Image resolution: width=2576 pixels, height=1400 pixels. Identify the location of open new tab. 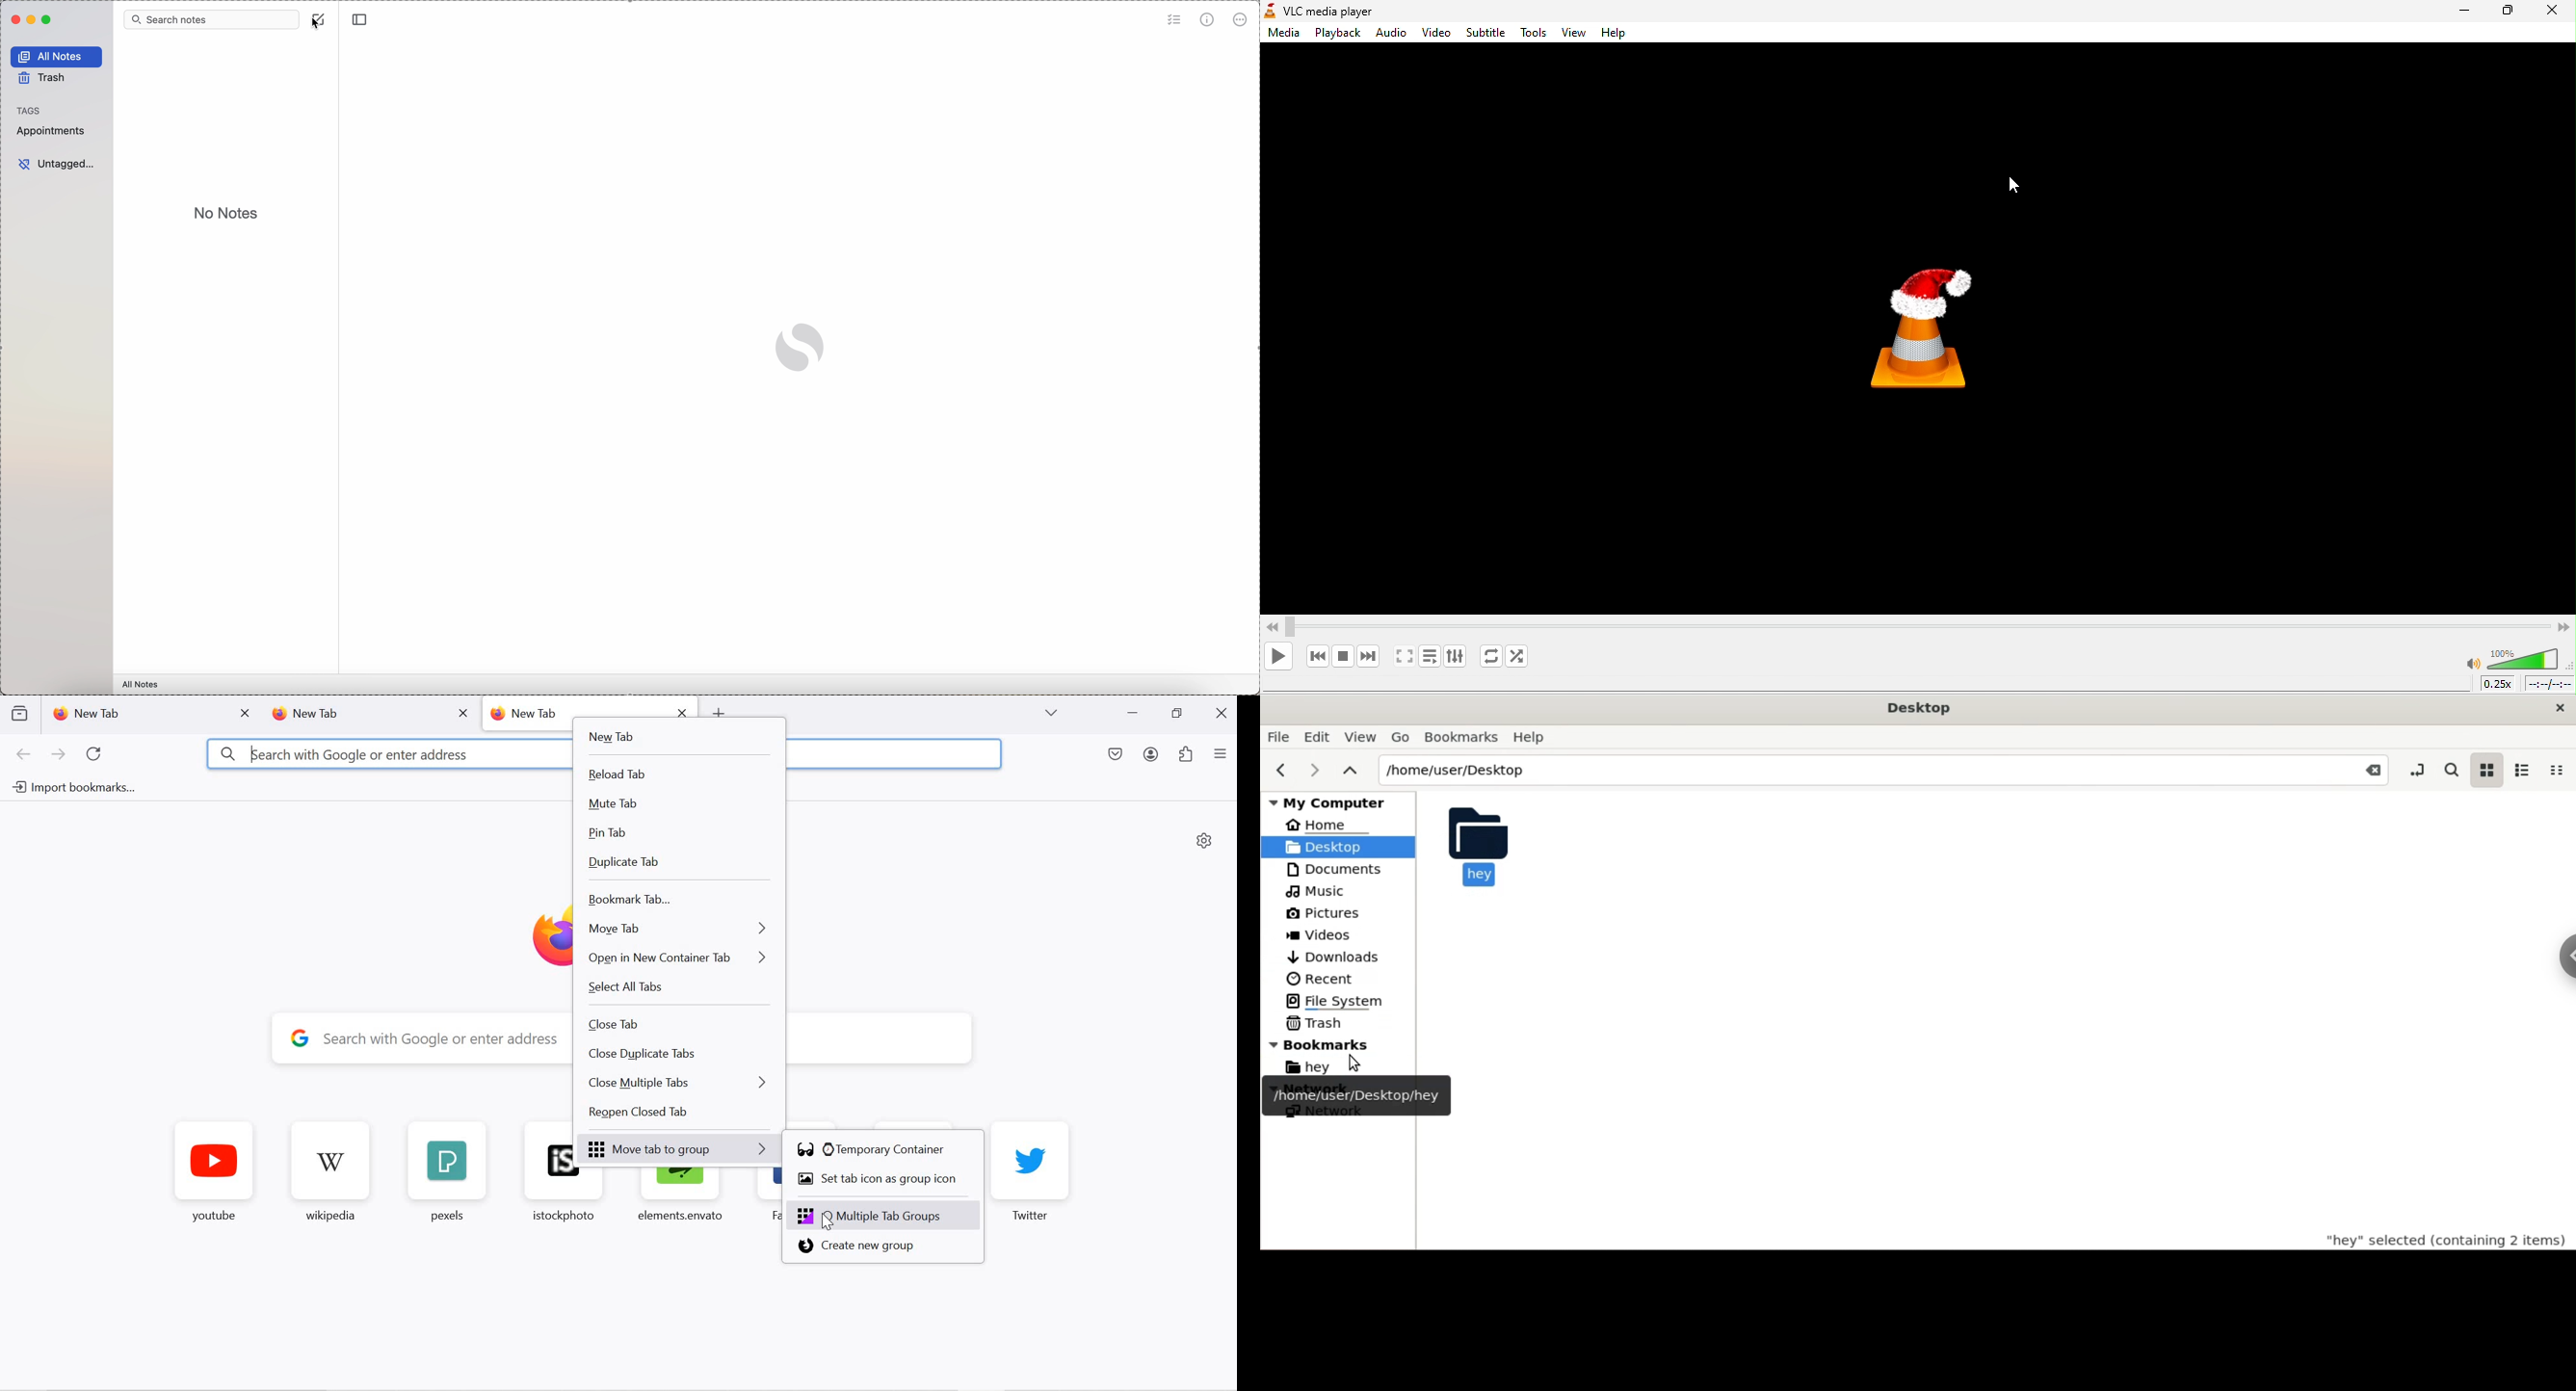
(718, 710).